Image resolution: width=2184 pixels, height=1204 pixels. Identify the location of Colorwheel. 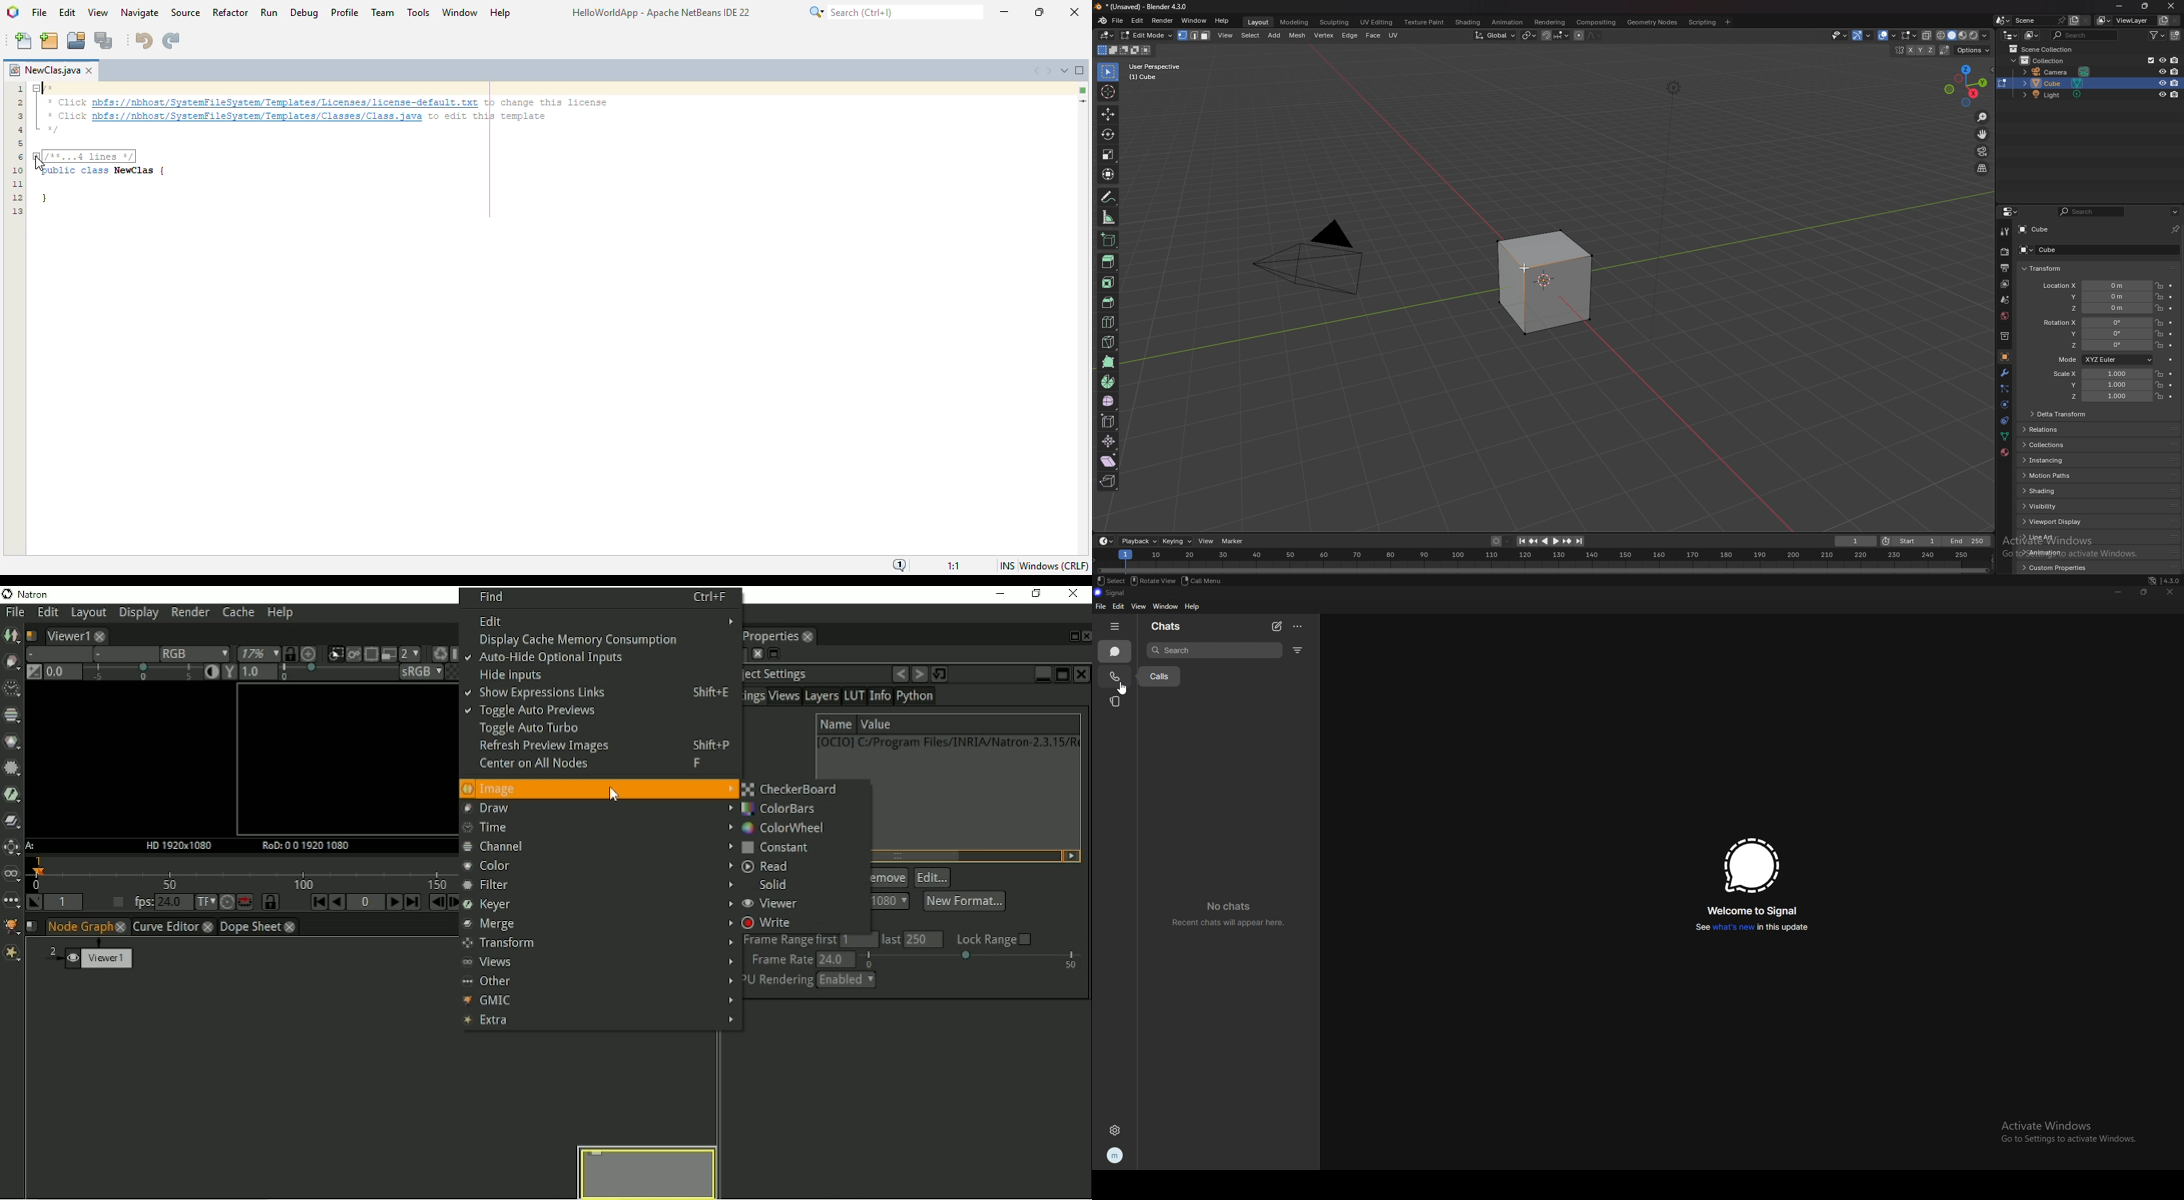
(784, 827).